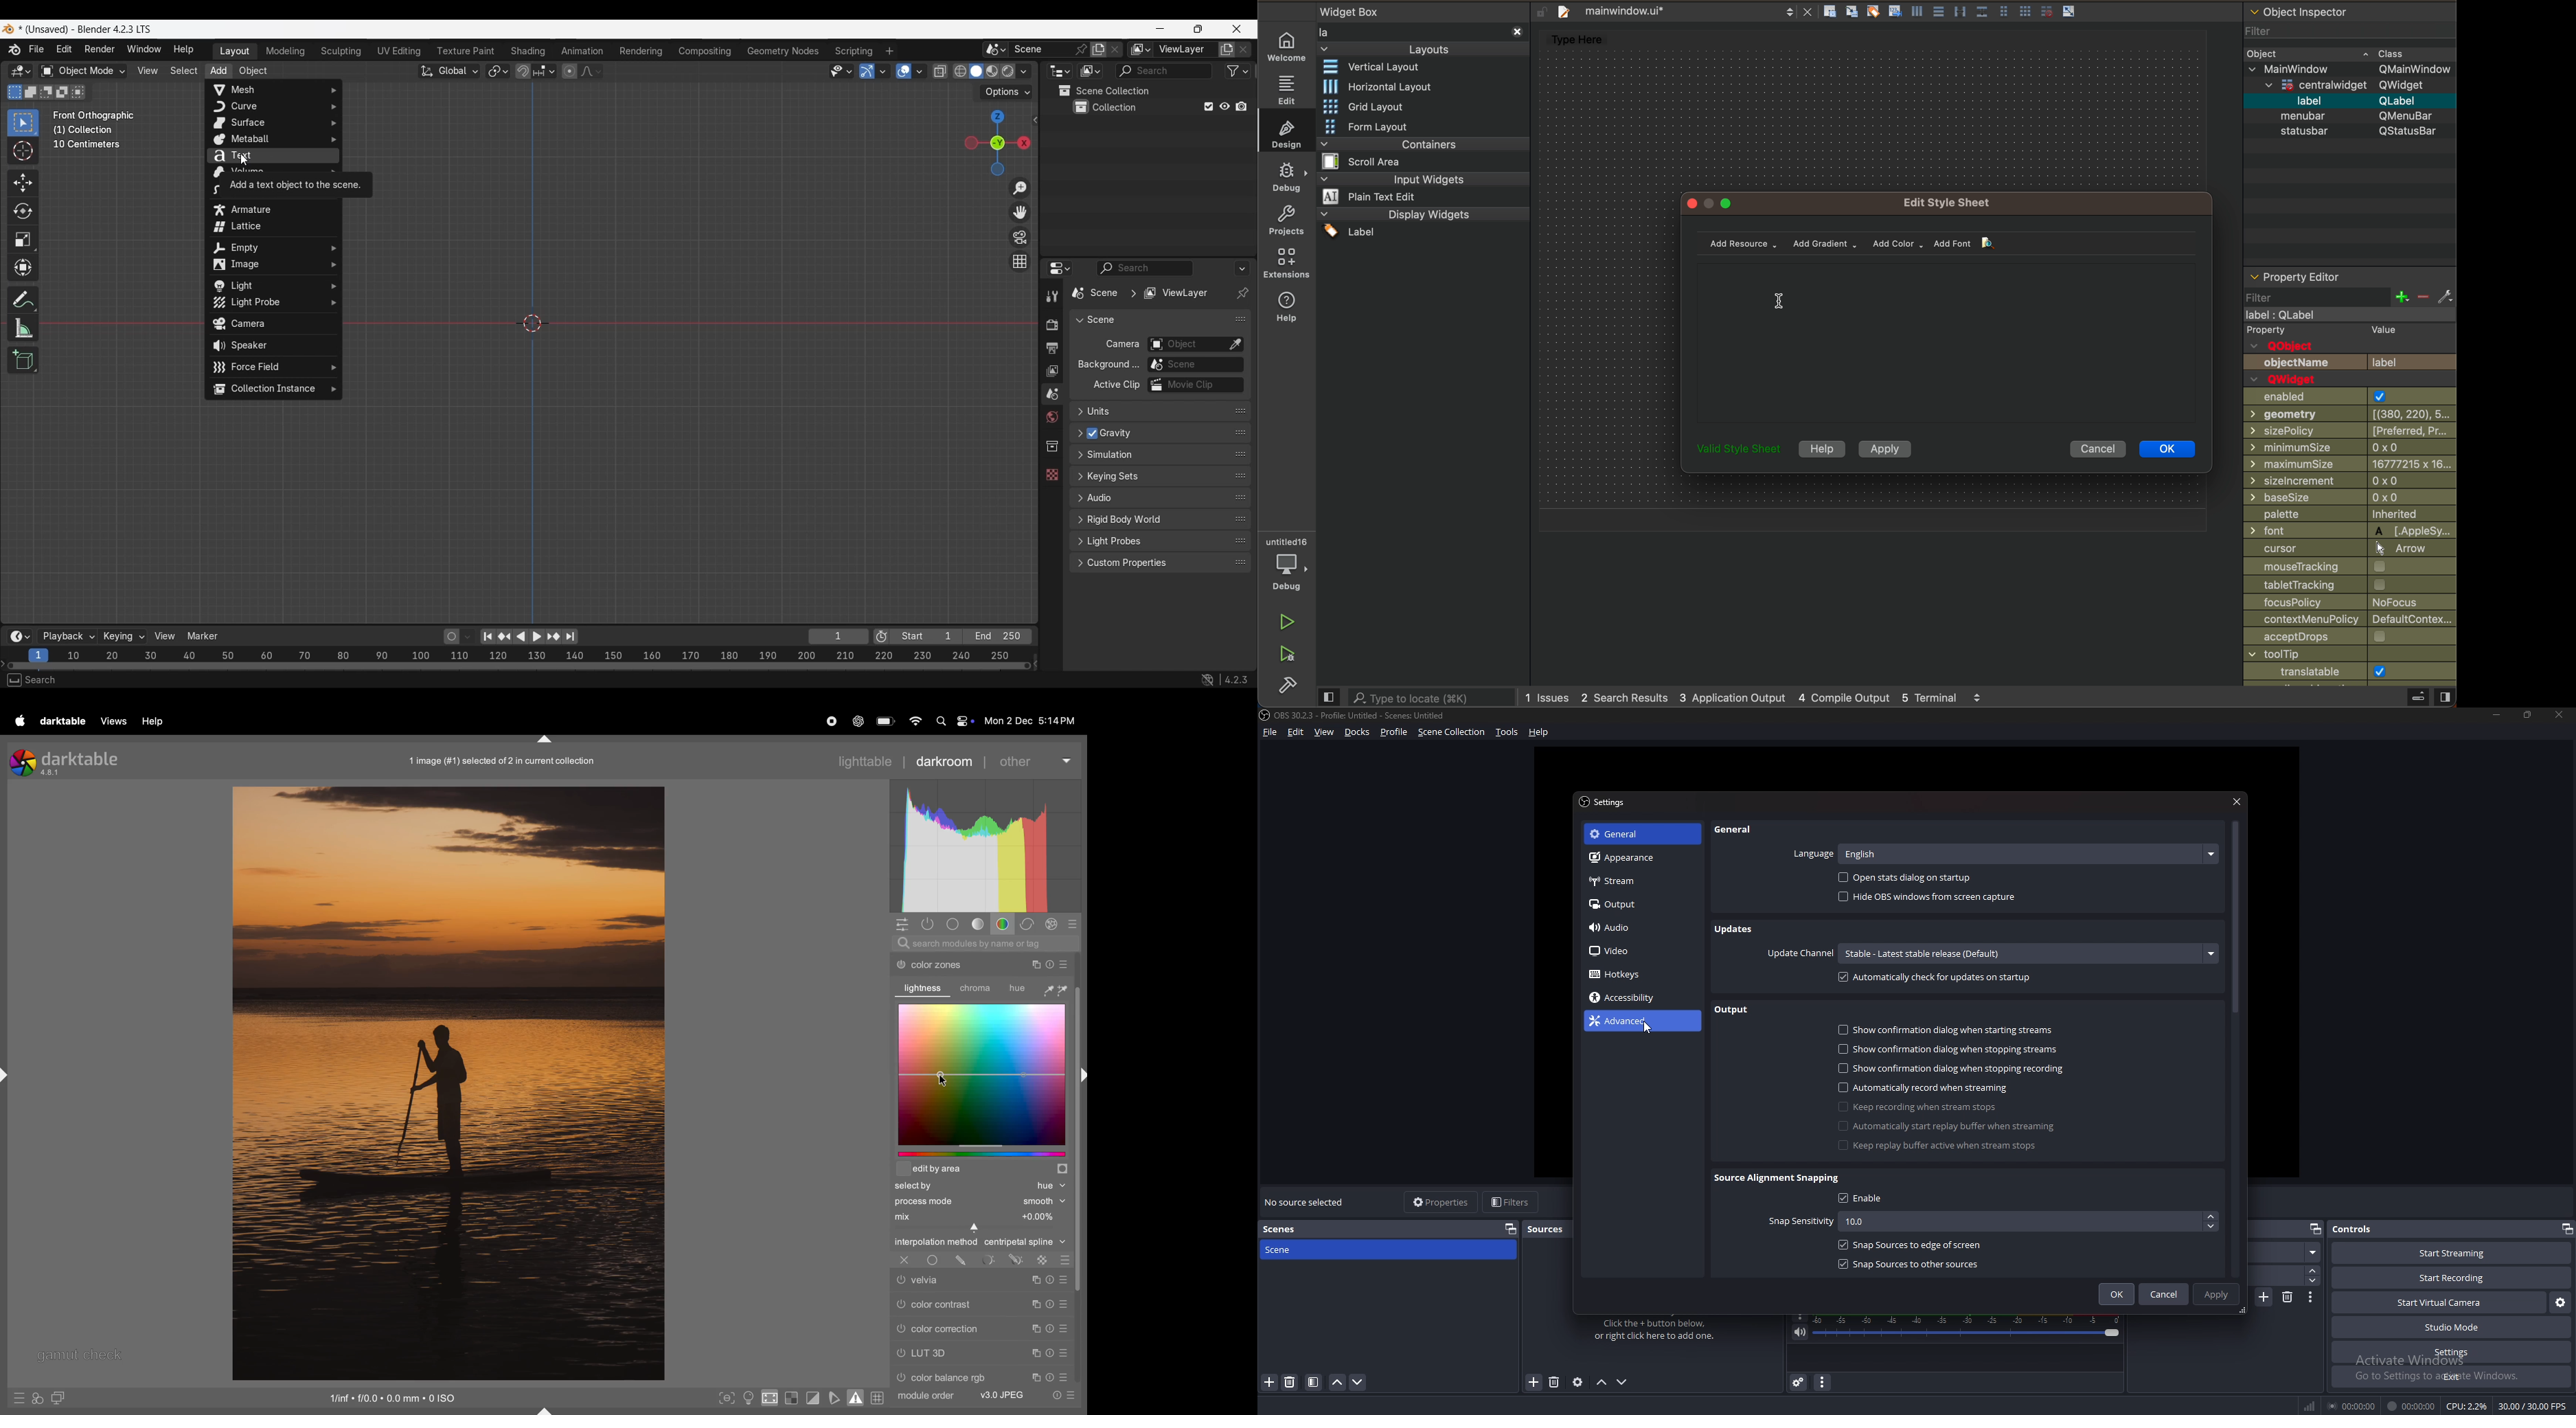 The height and width of the screenshot is (1428, 2576). What do you see at coordinates (2297, 672) in the screenshot?
I see `windowicon` at bounding box center [2297, 672].